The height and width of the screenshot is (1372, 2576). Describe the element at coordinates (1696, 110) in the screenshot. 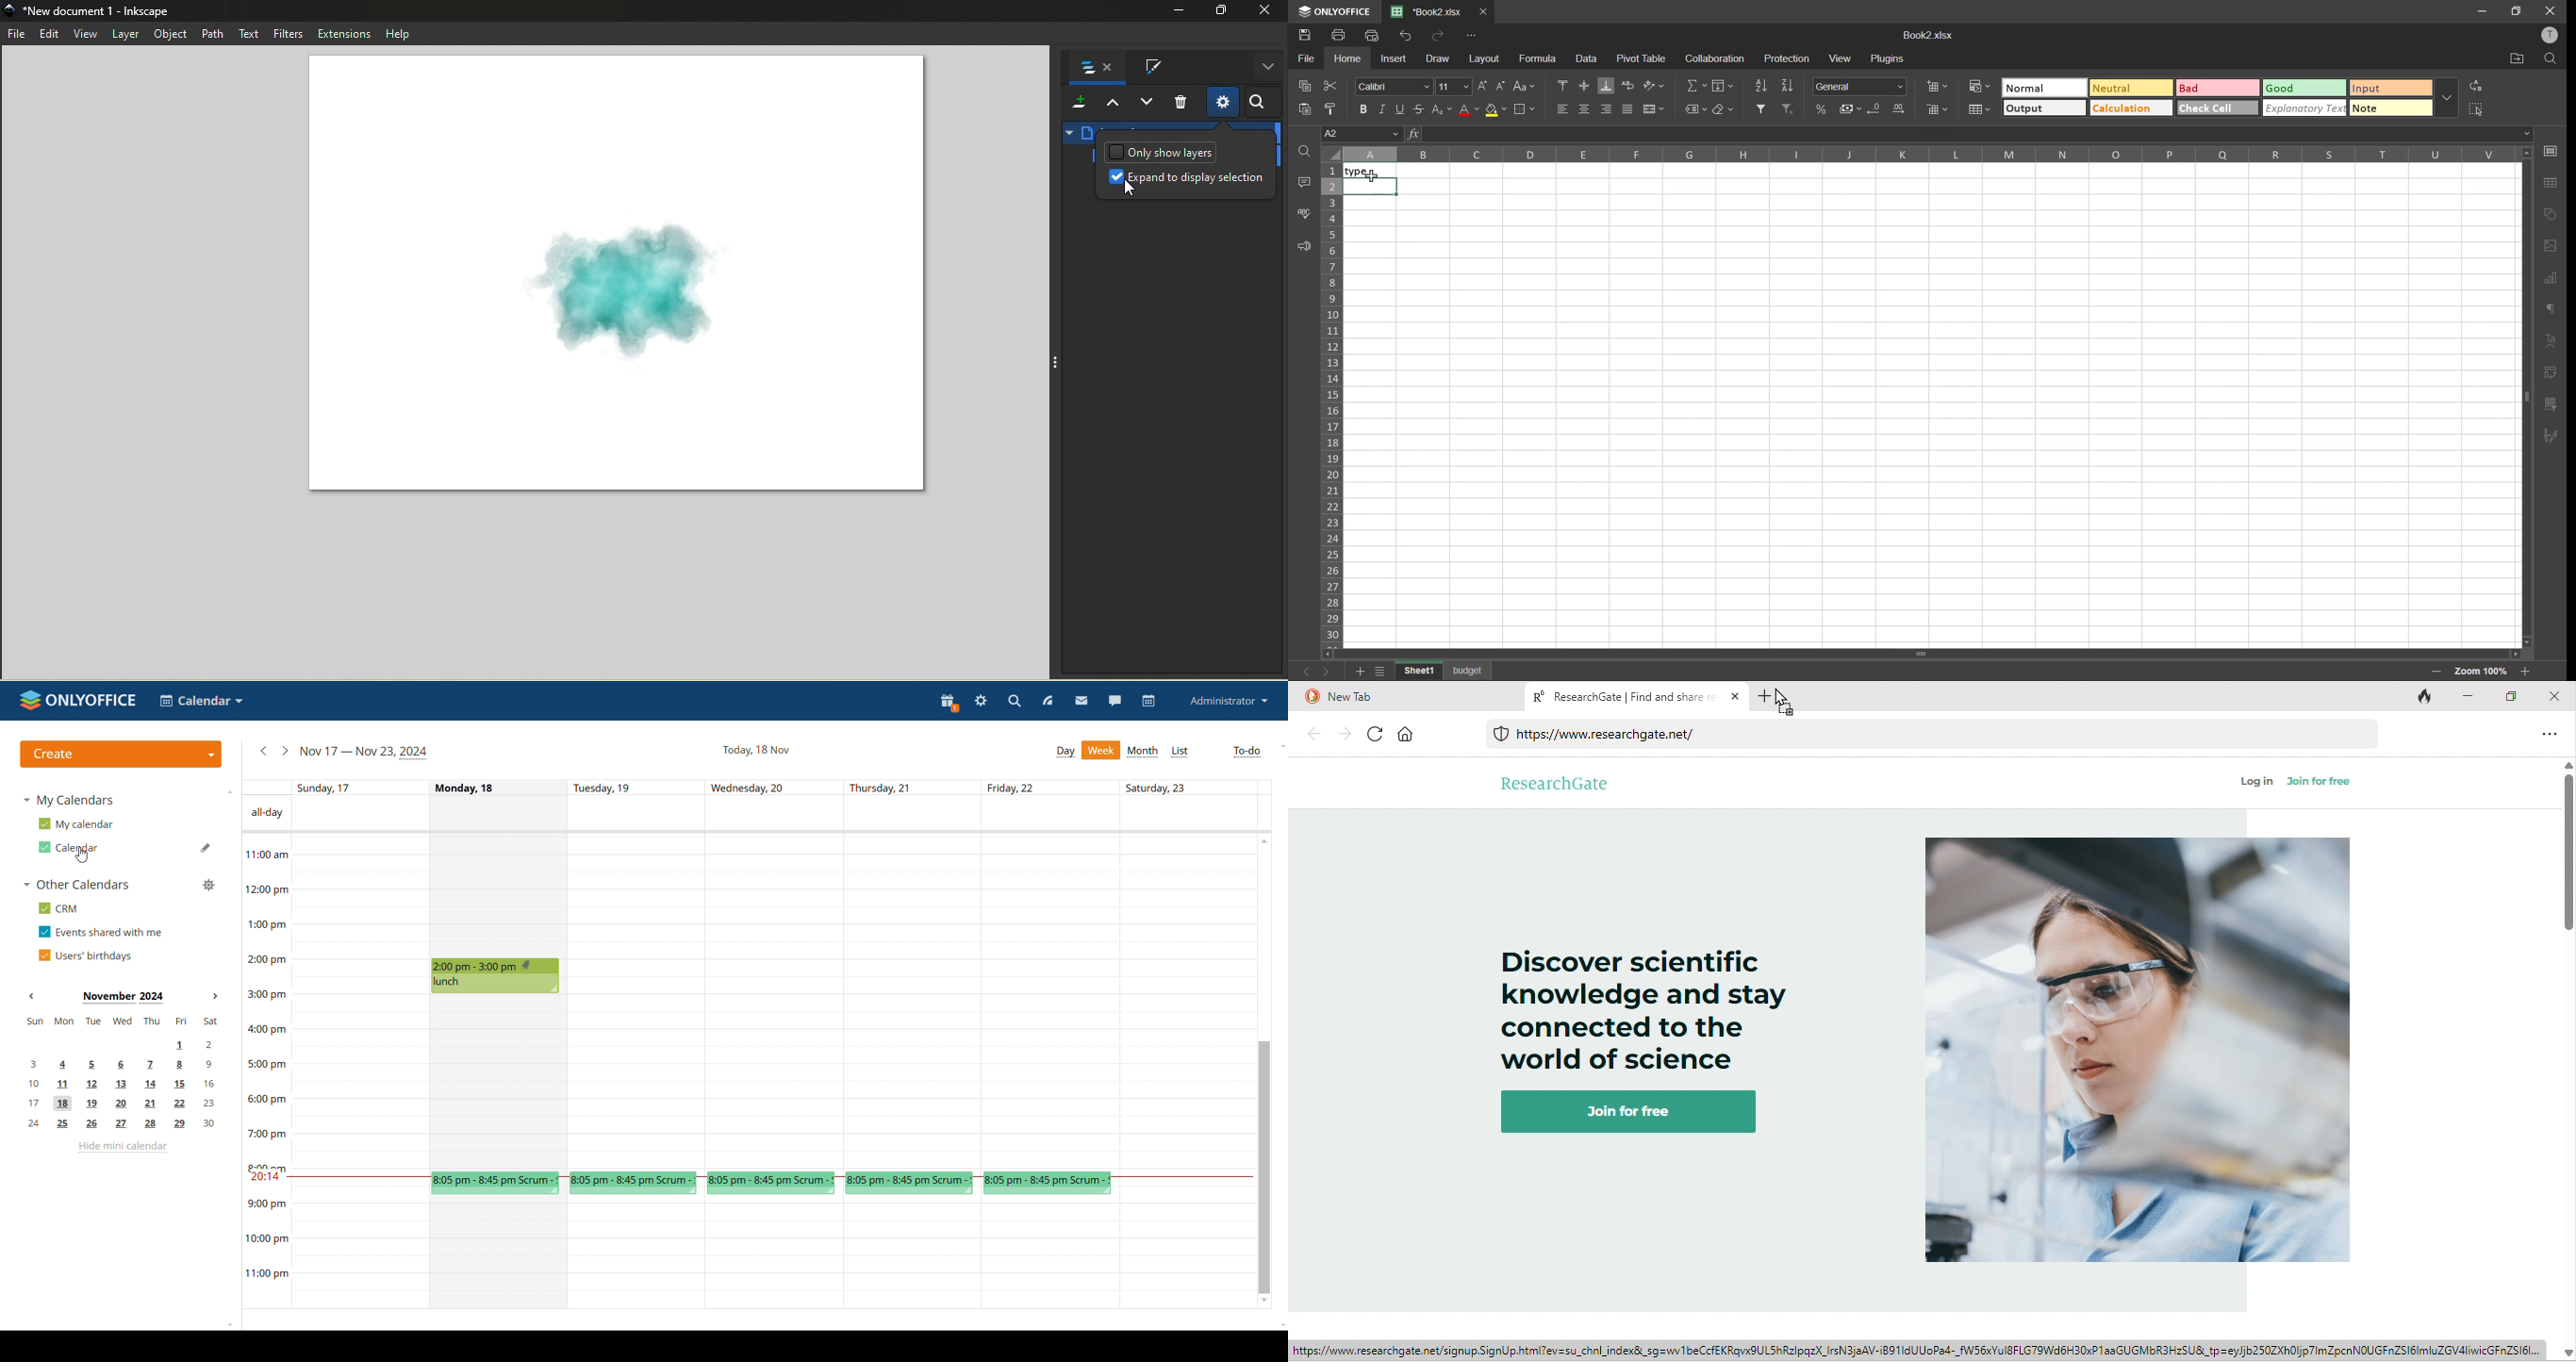

I see `named ranges` at that location.